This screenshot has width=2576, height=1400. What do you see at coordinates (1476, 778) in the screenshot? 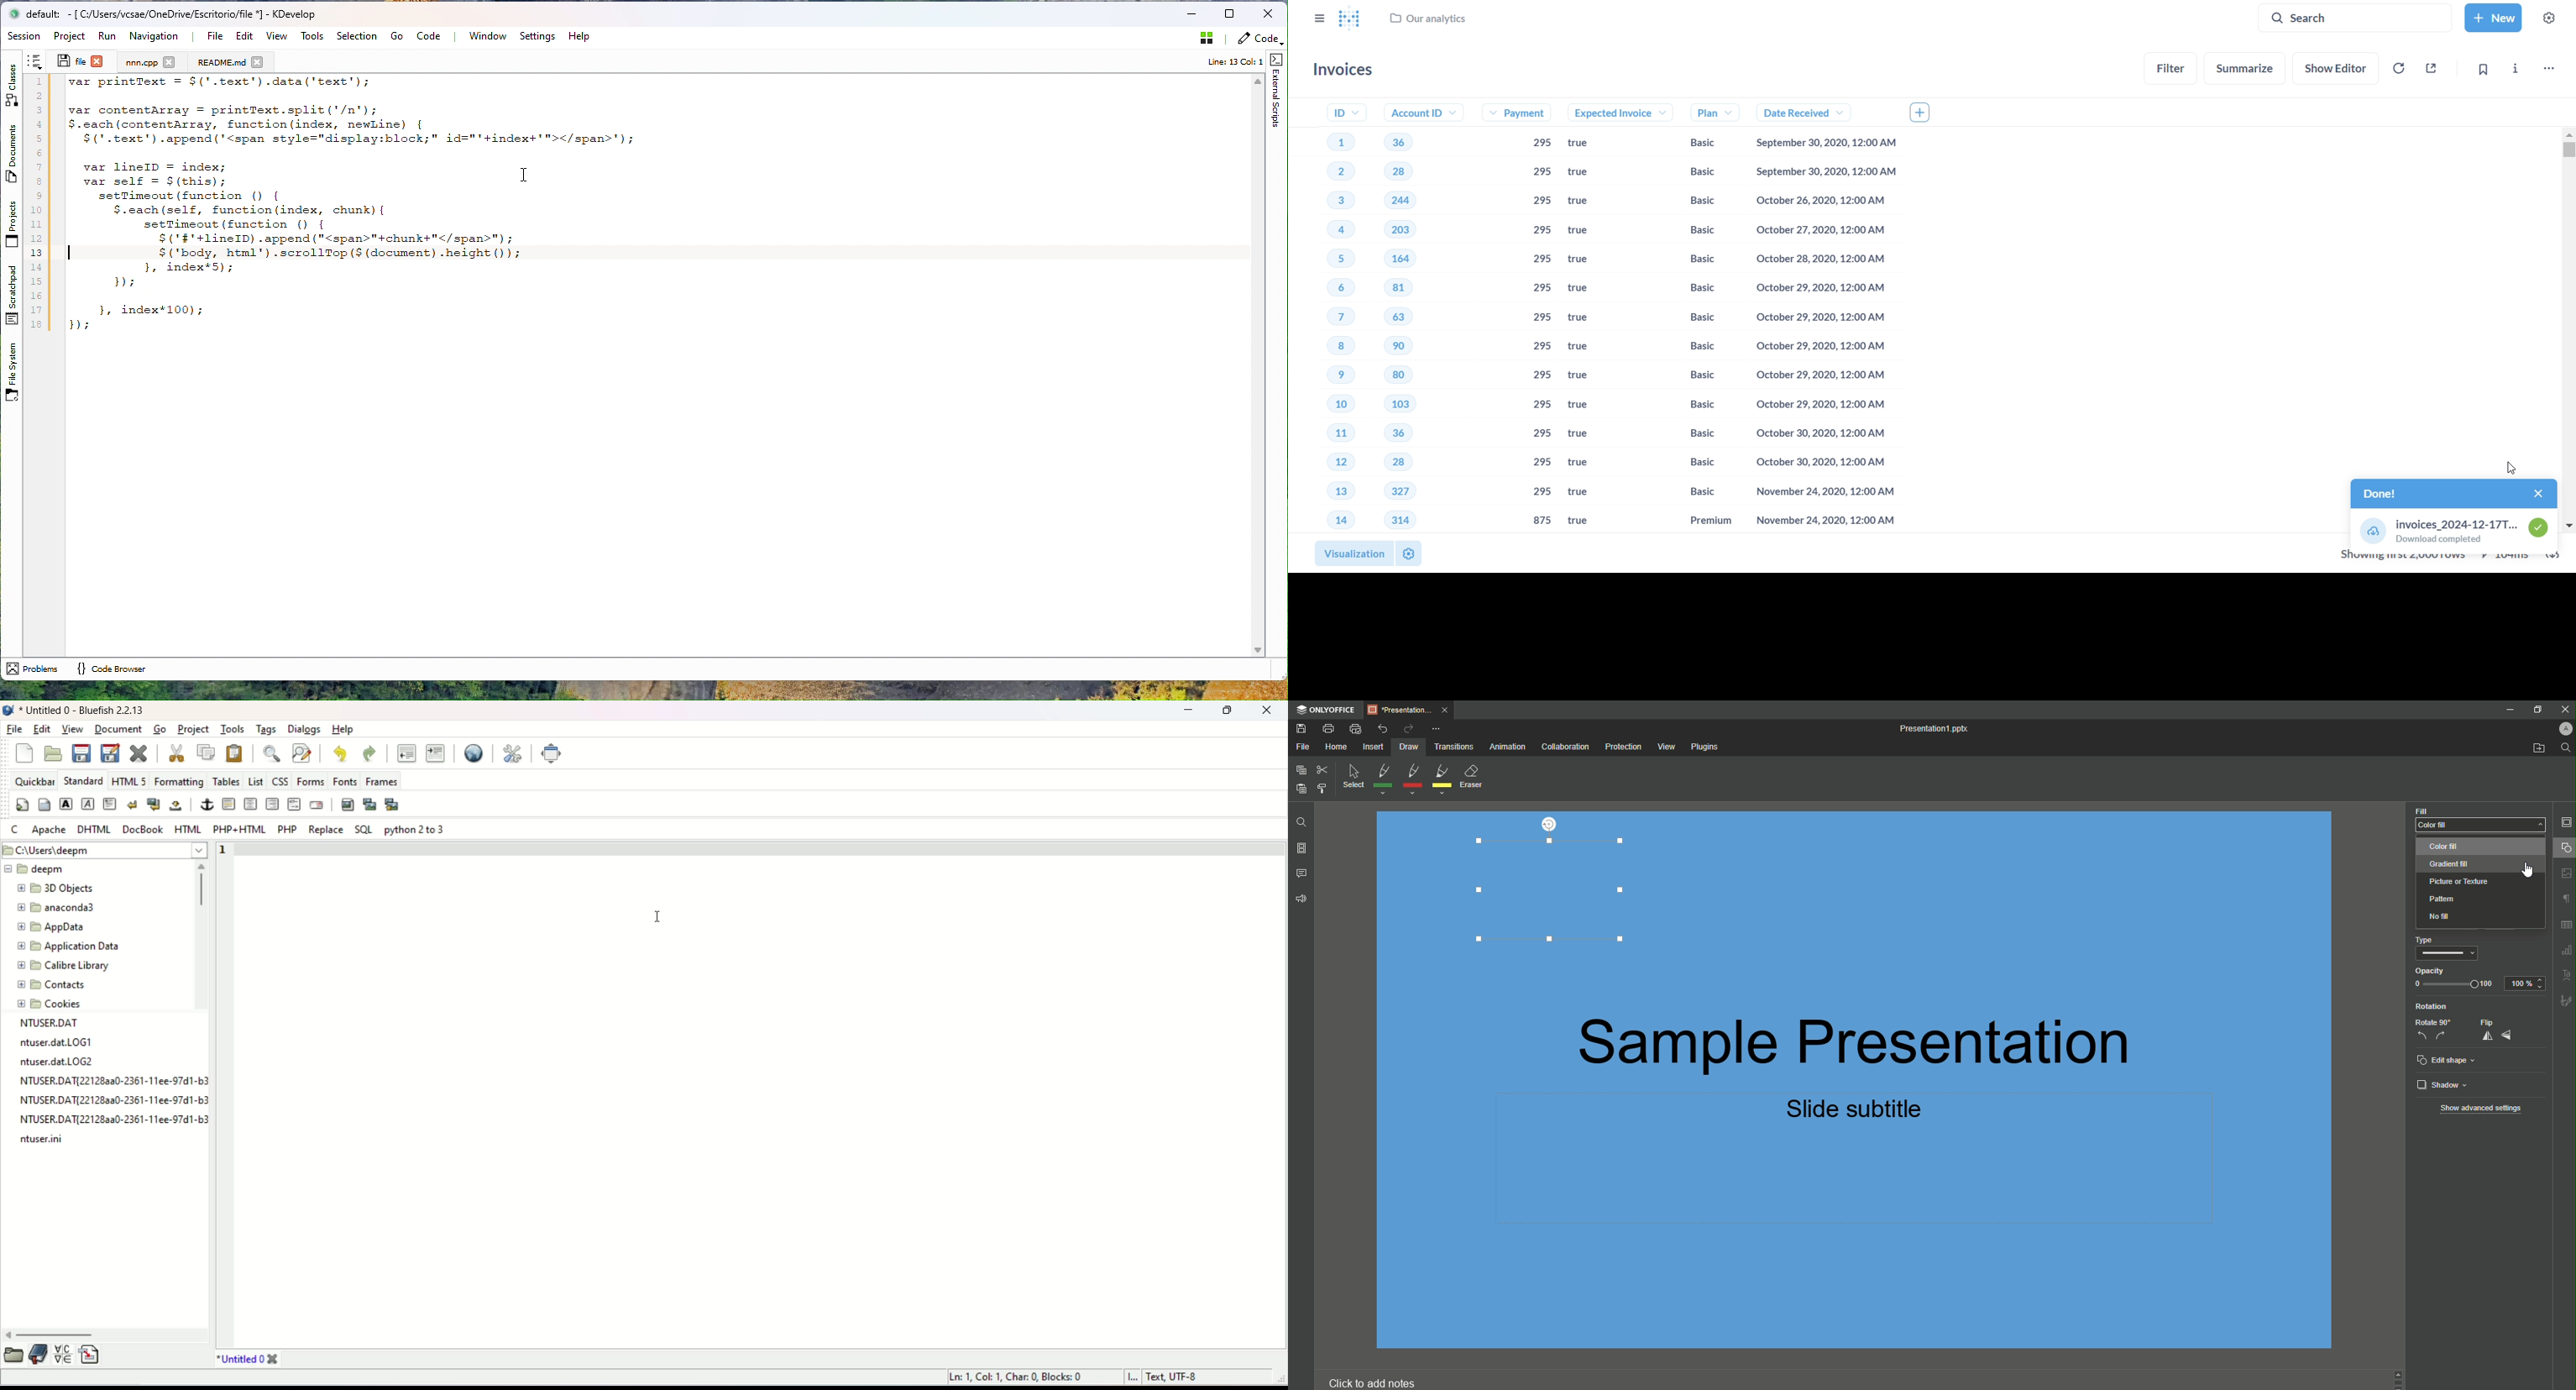
I see `Eraser` at bounding box center [1476, 778].